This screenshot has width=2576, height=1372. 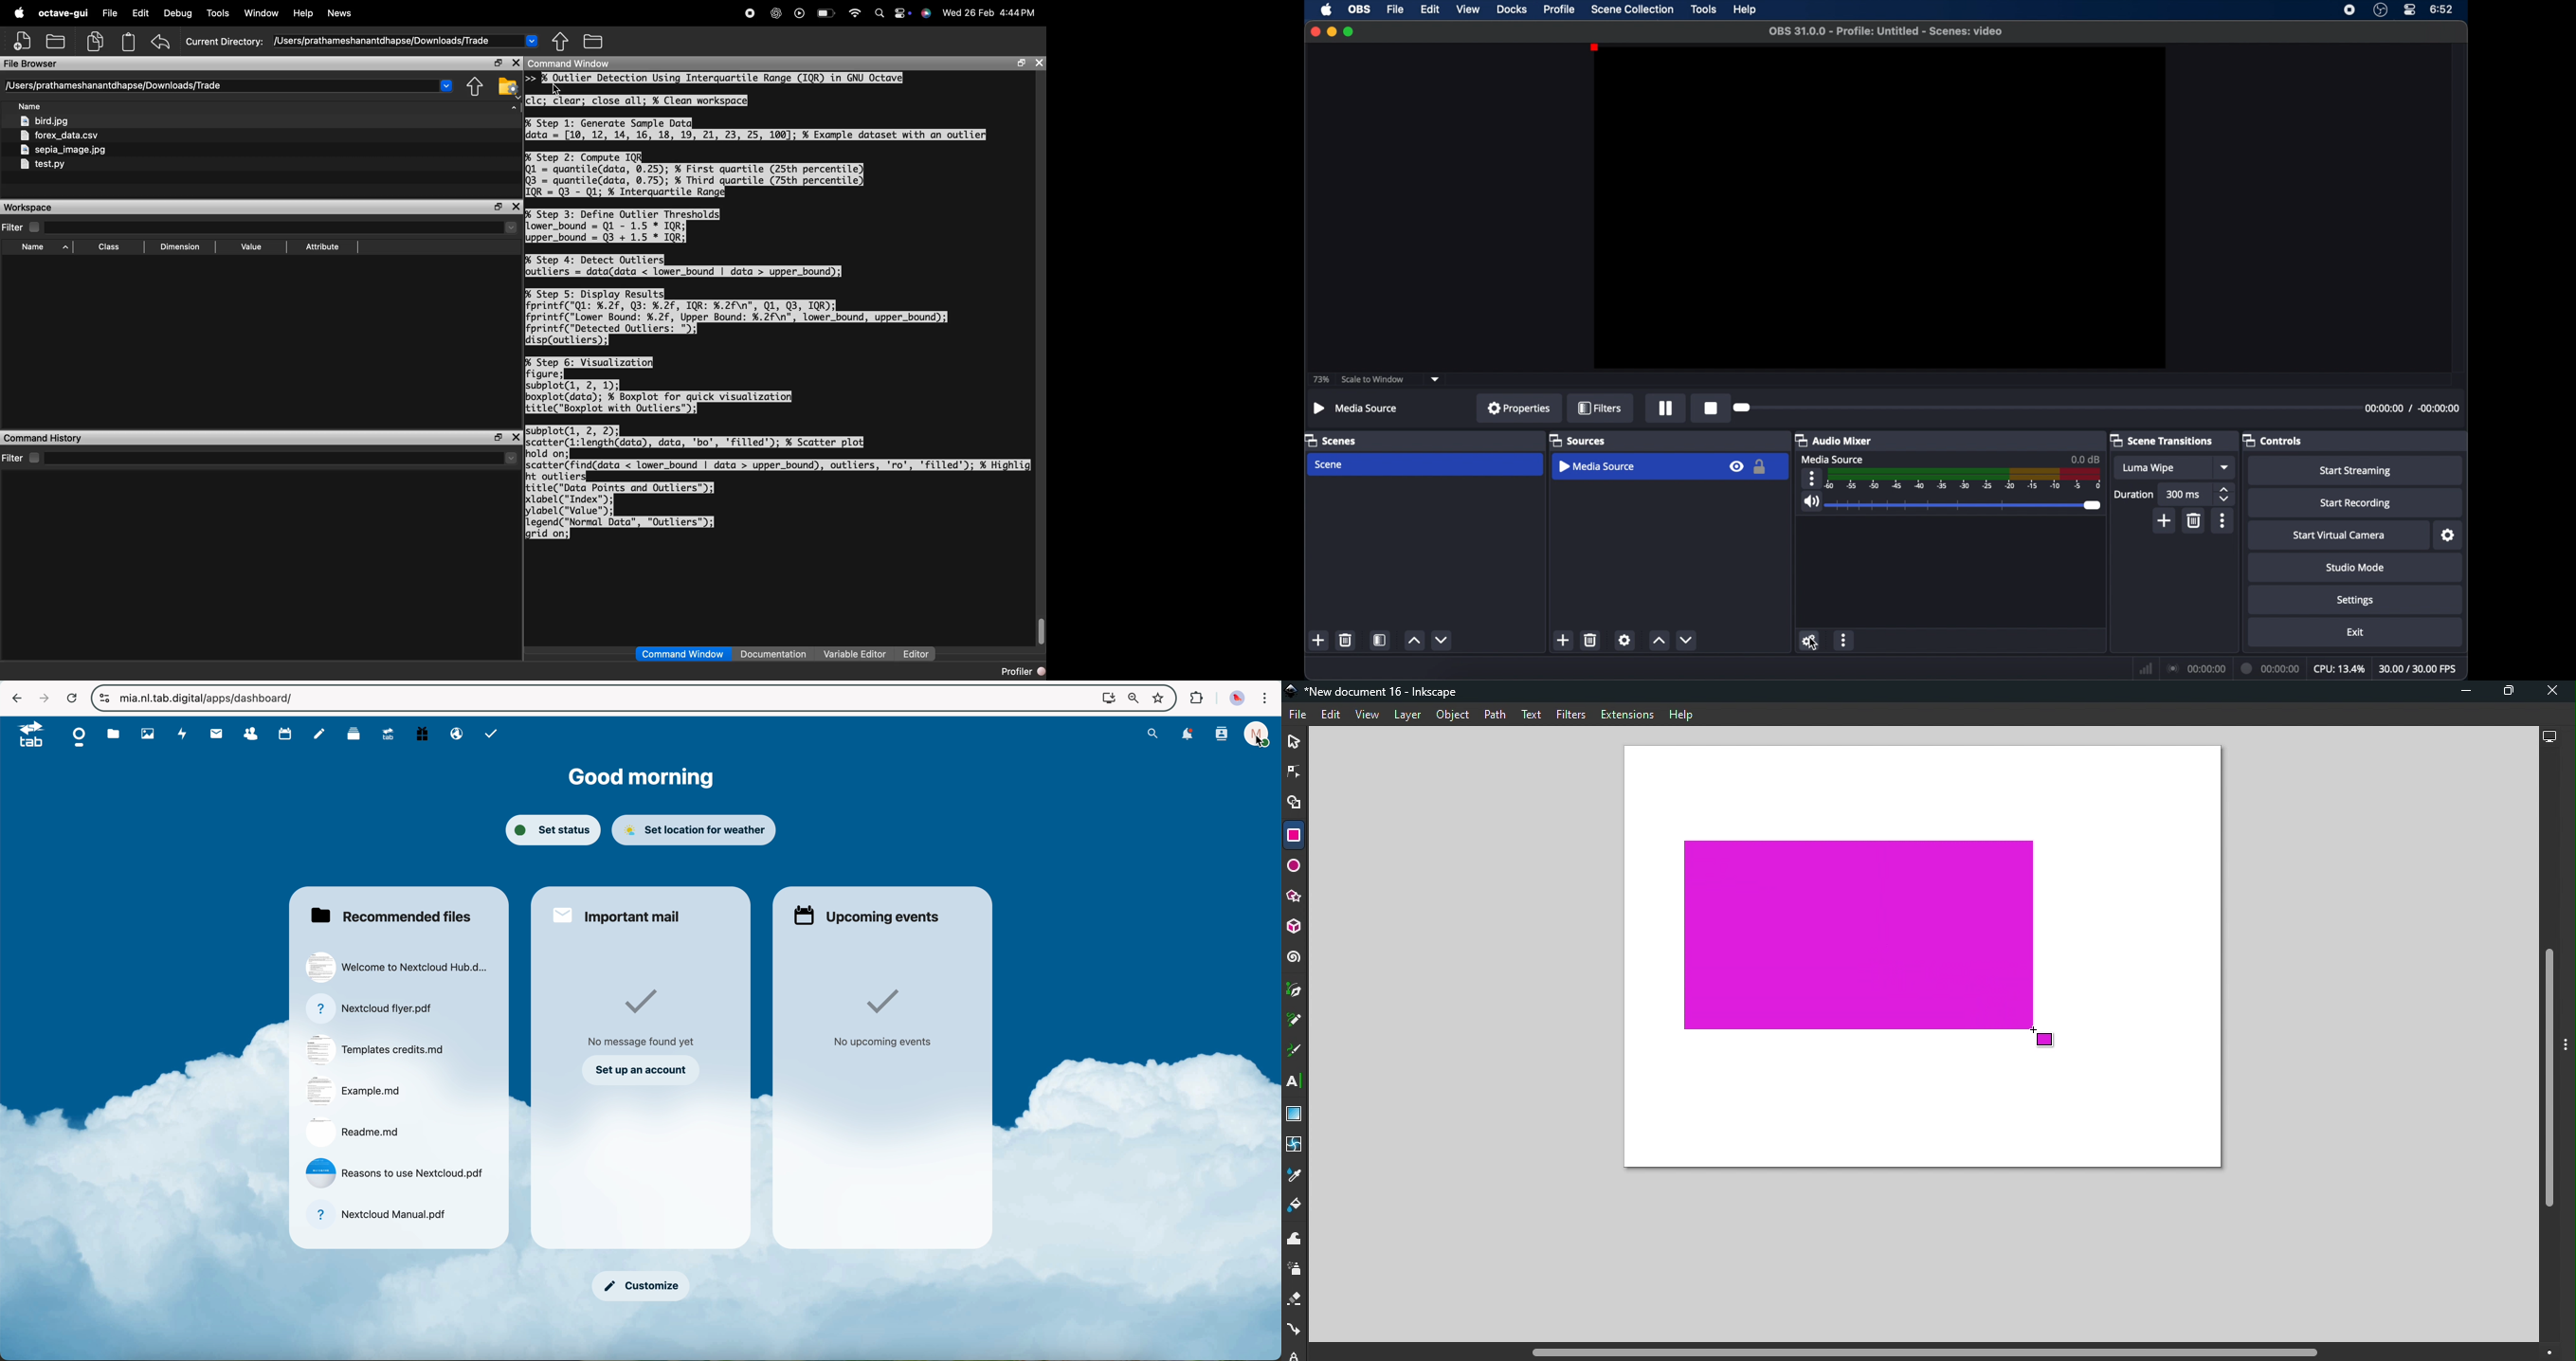 What do you see at coordinates (1349, 32) in the screenshot?
I see `maximize` at bounding box center [1349, 32].